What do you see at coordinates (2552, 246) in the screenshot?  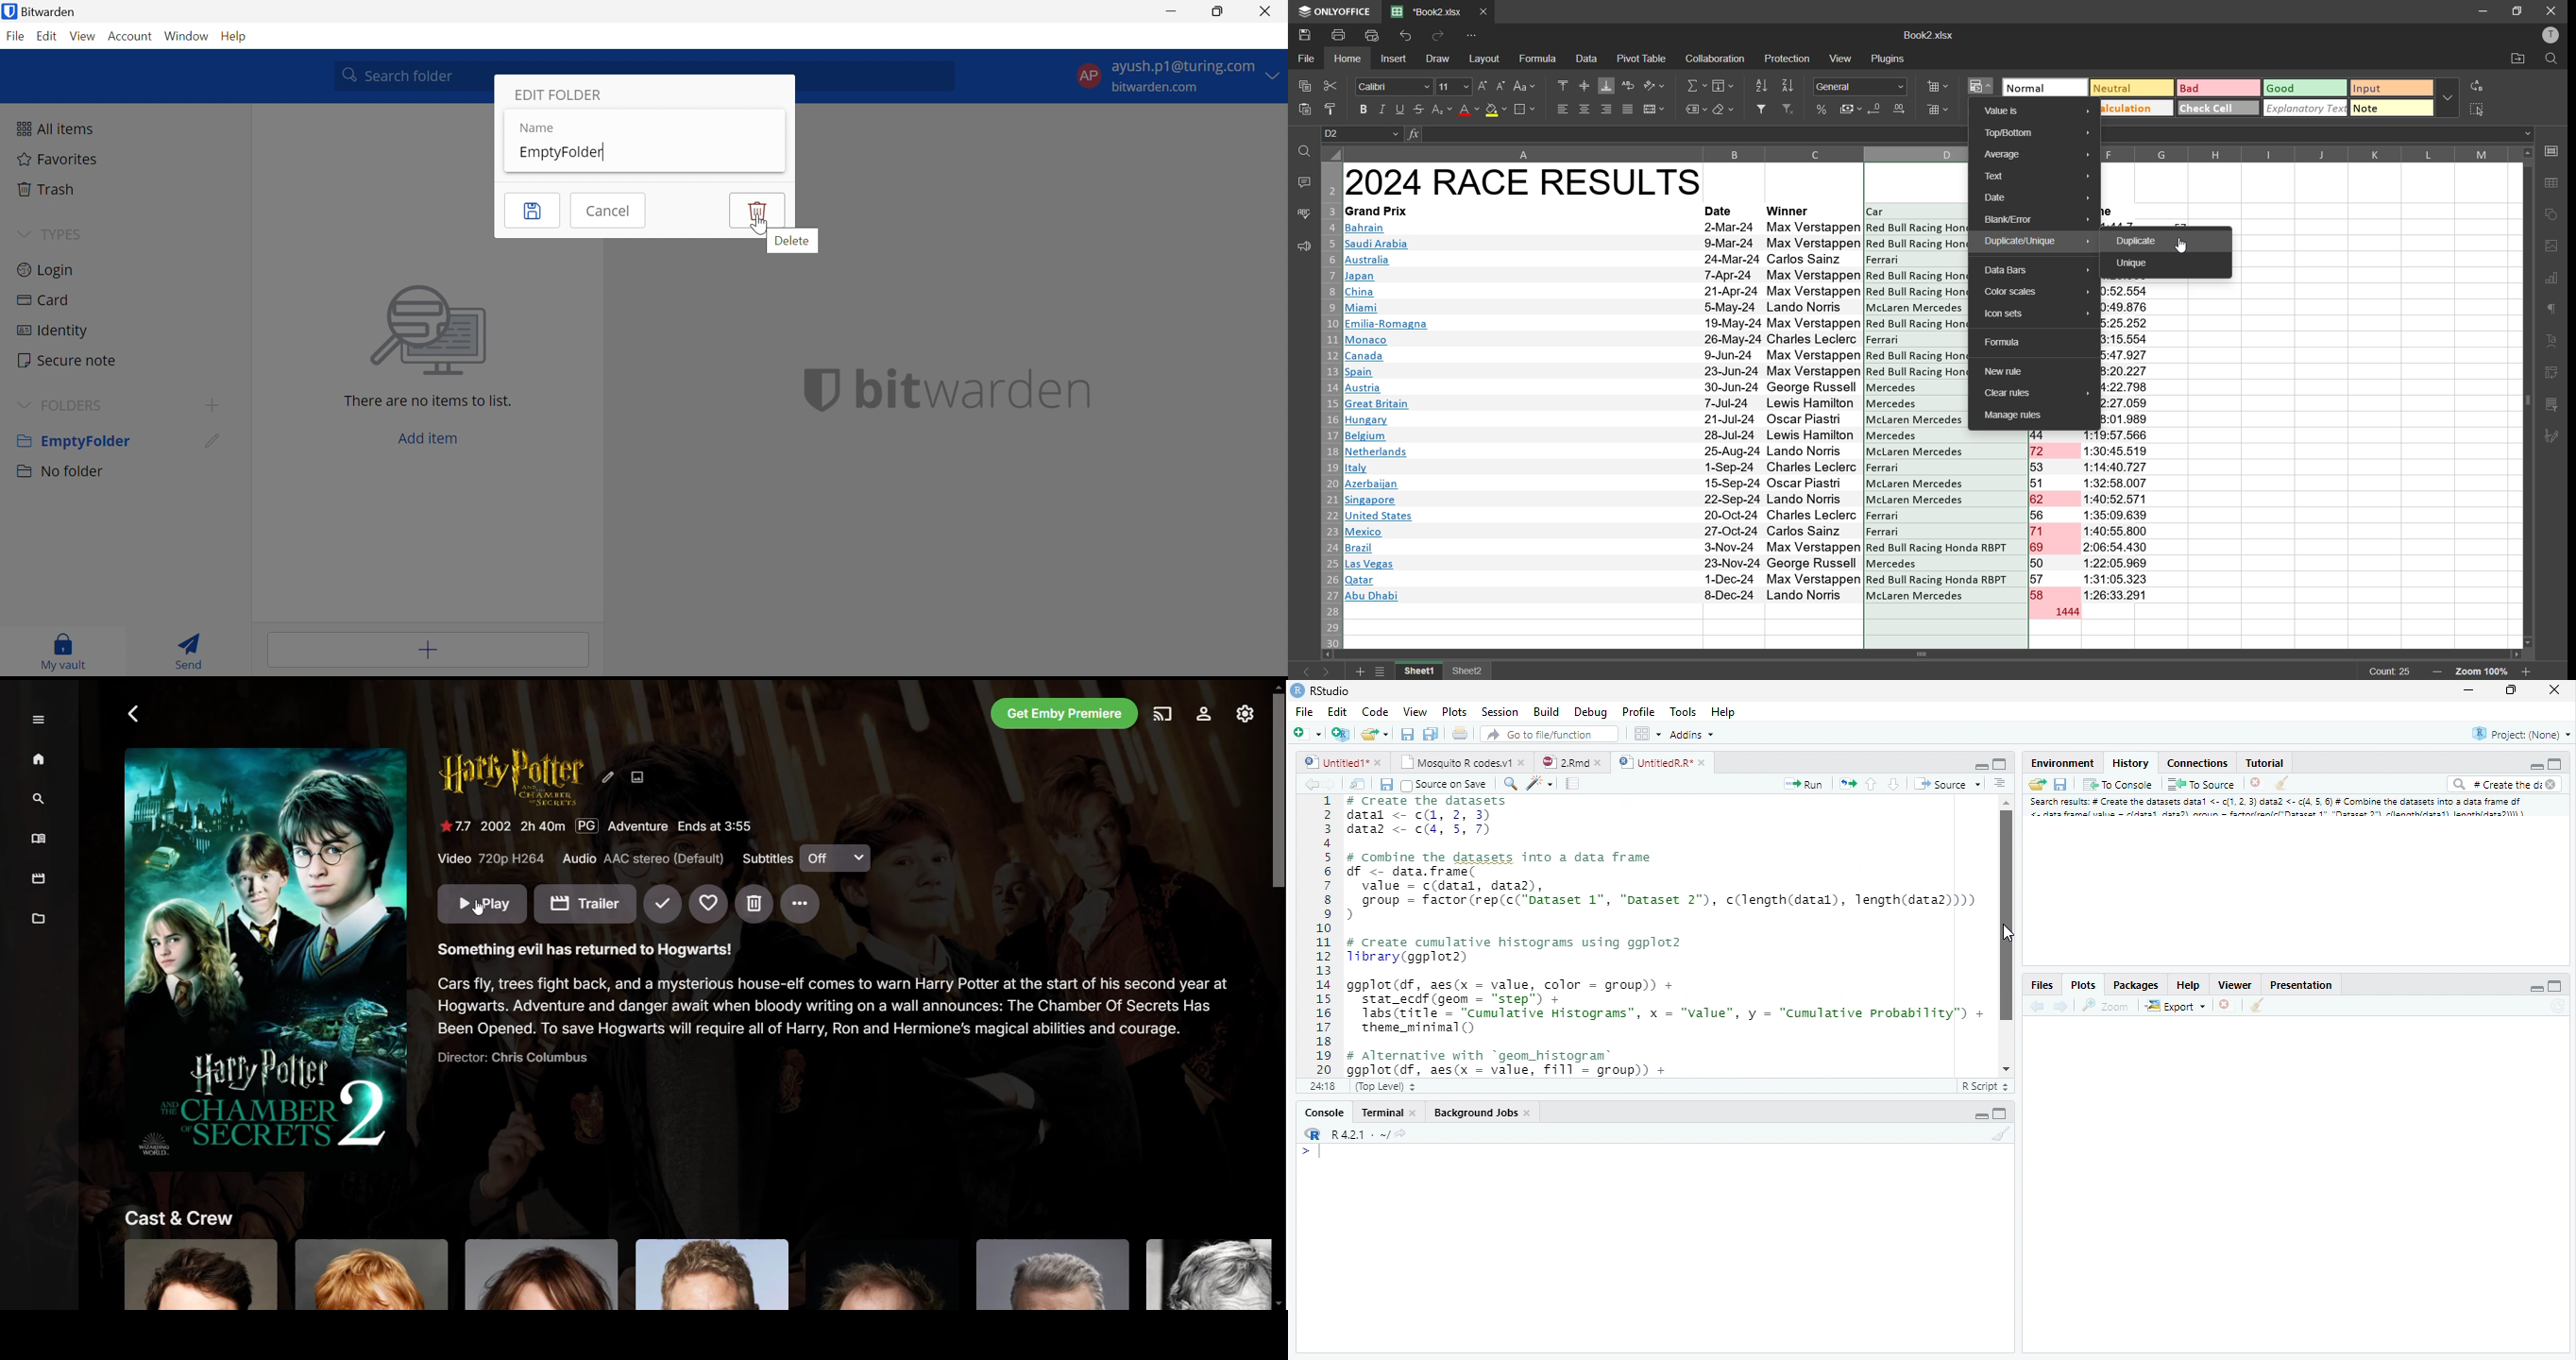 I see `images` at bounding box center [2552, 246].